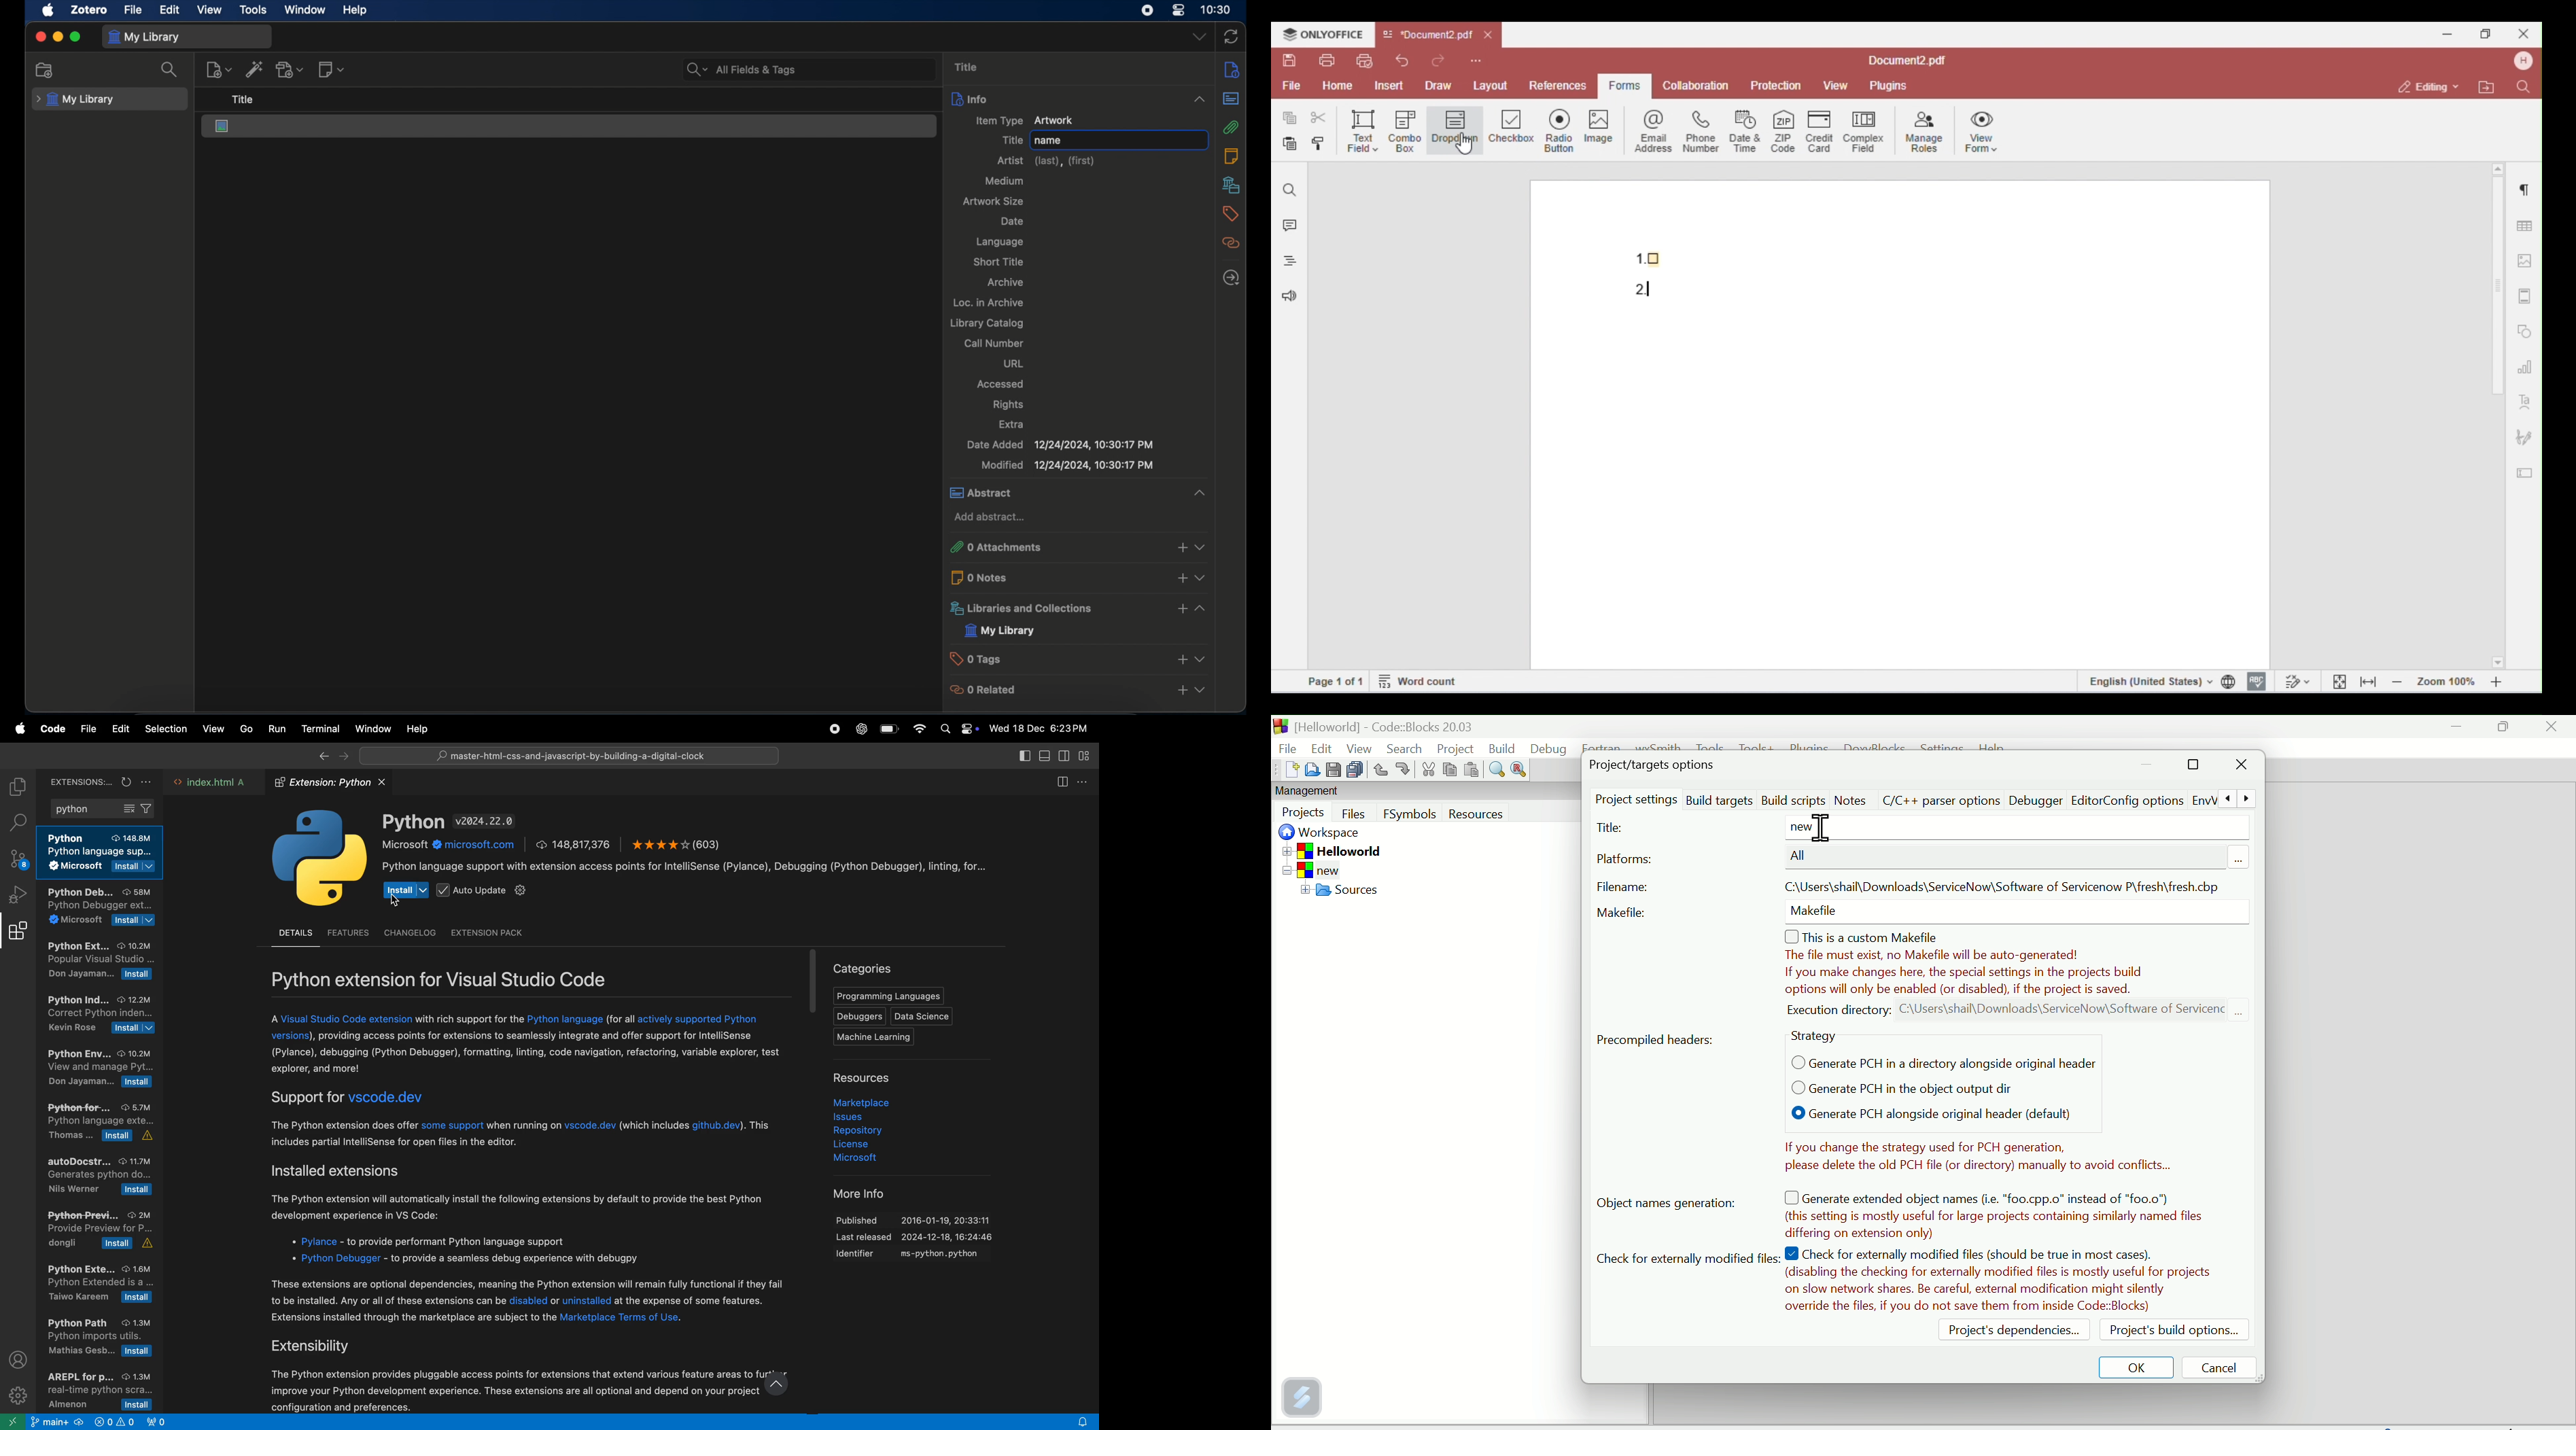  What do you see at coordinates (1850, 801) in the screenshot?
I see `Notes` at bounding box center [1850, 801].